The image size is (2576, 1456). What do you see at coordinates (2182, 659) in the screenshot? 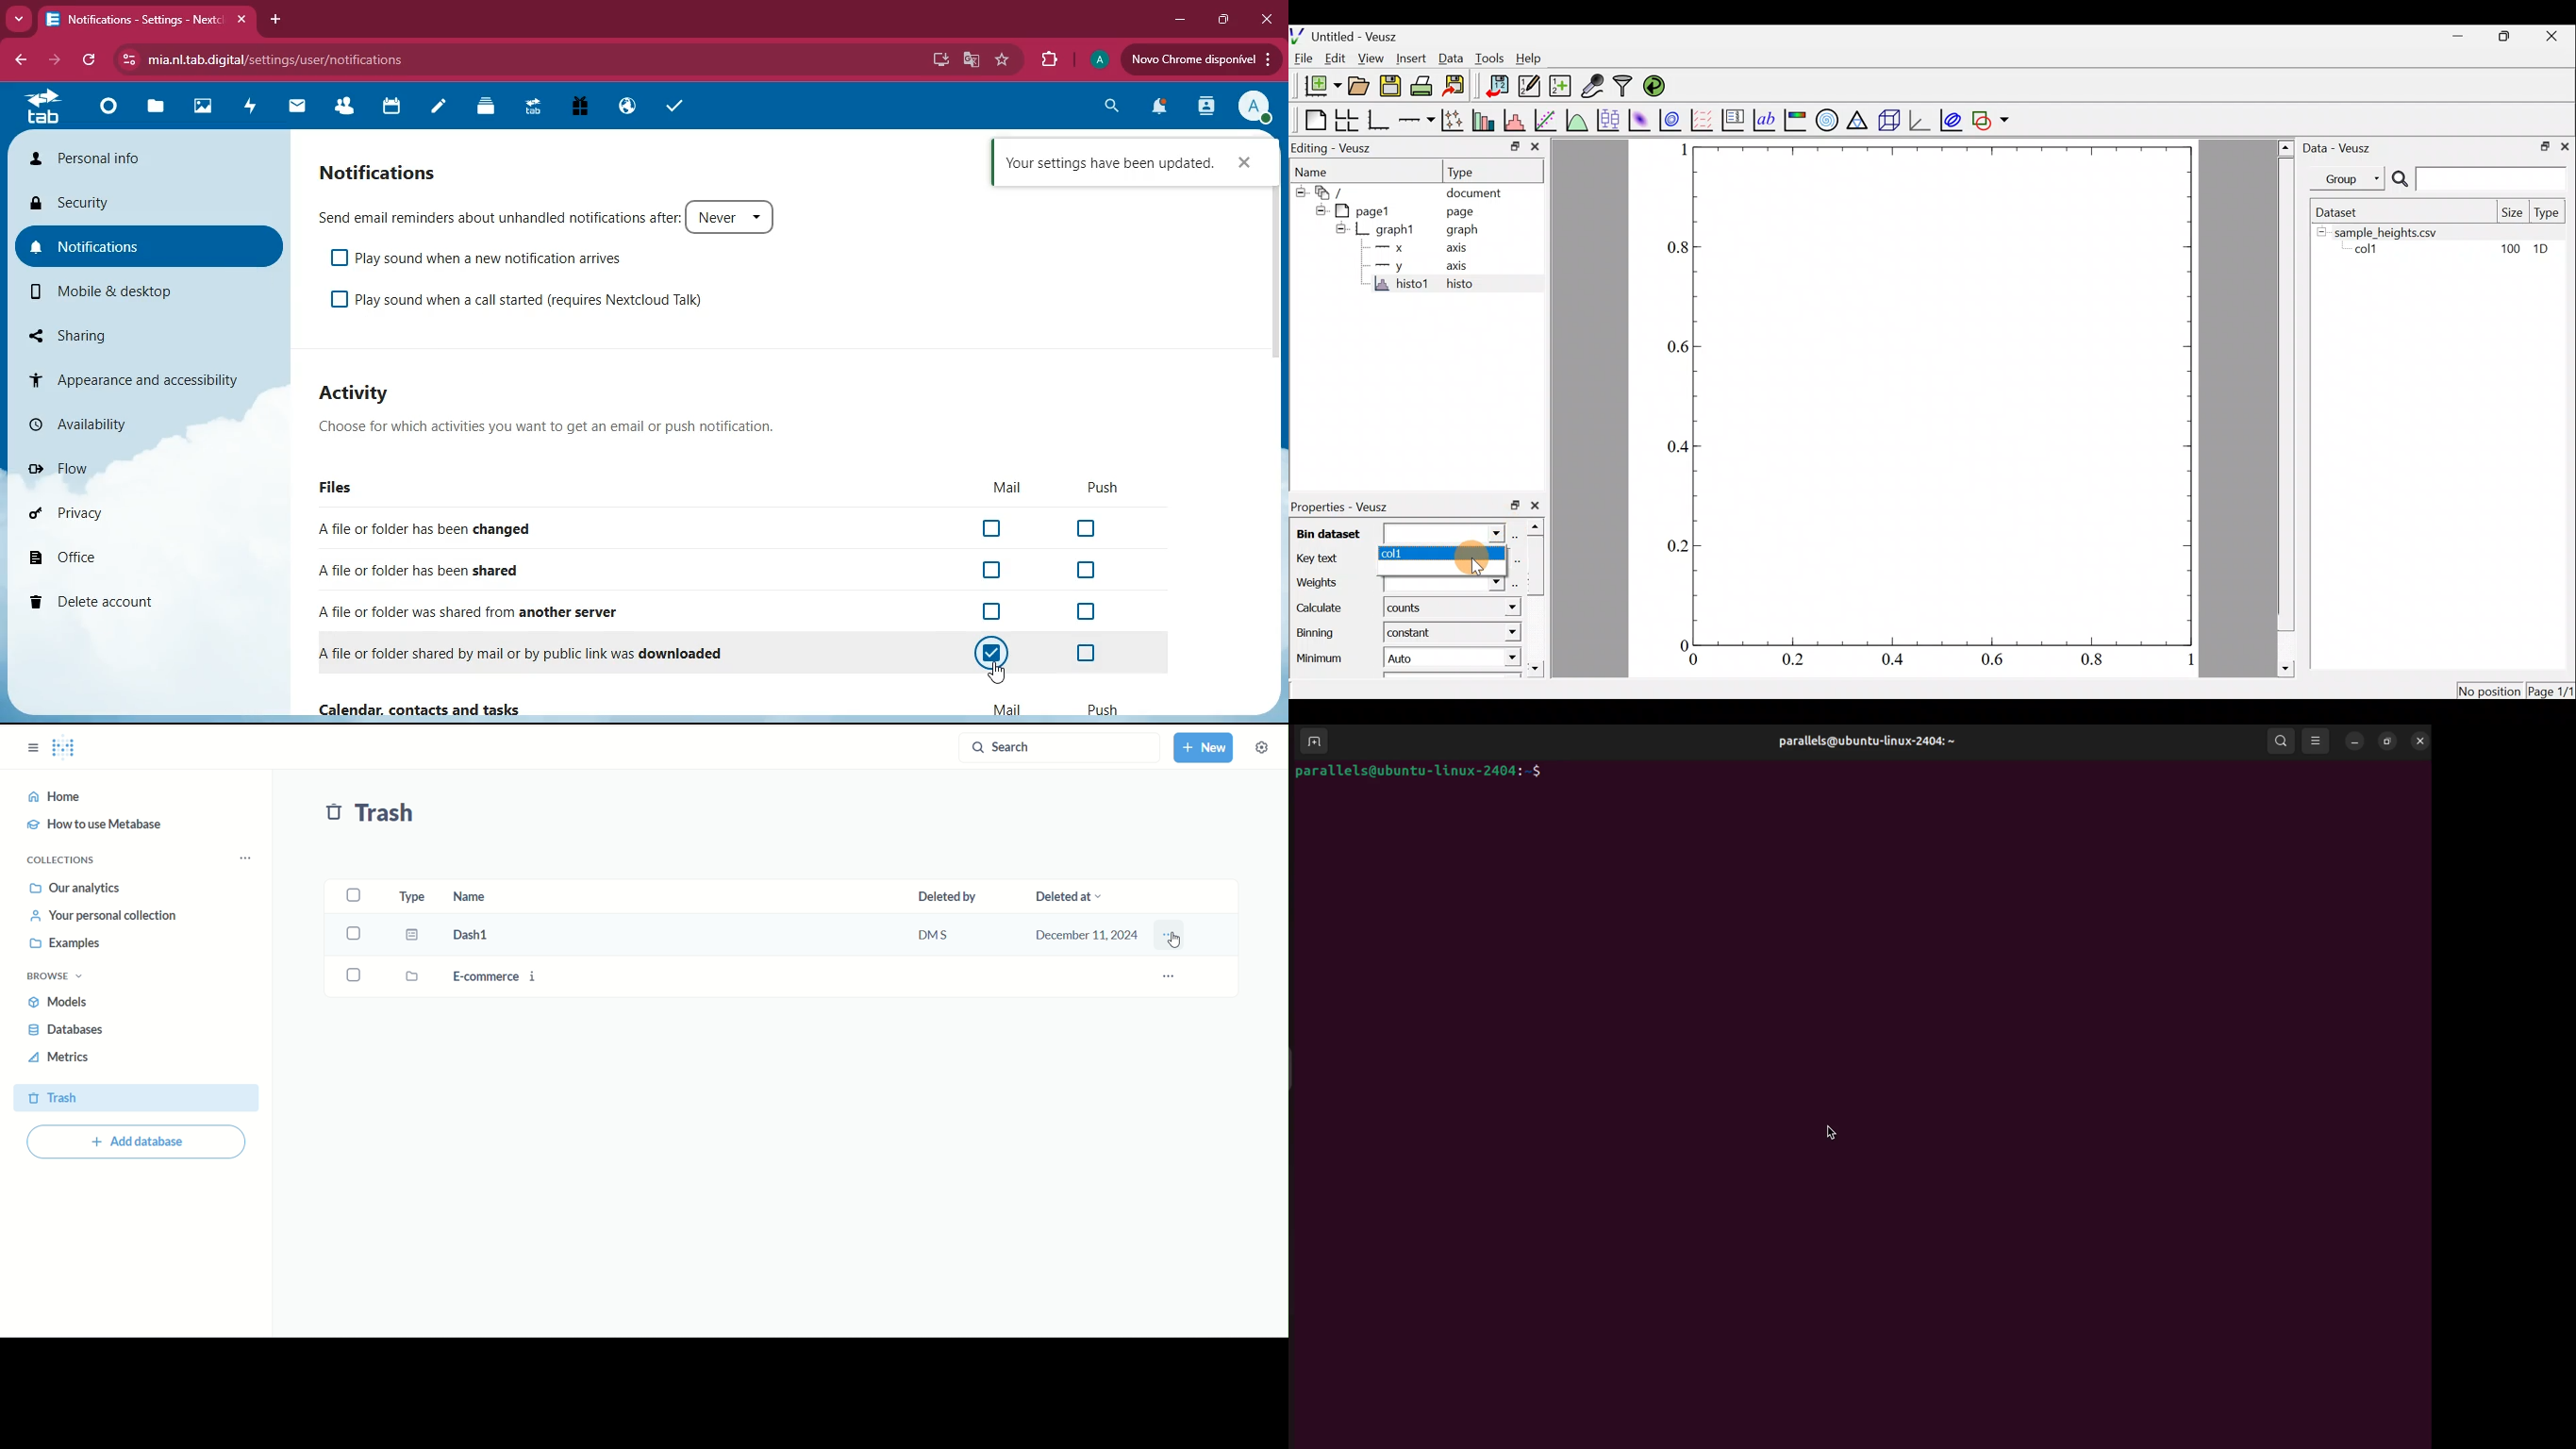
I see `1` at bounding box center [2182, 659].